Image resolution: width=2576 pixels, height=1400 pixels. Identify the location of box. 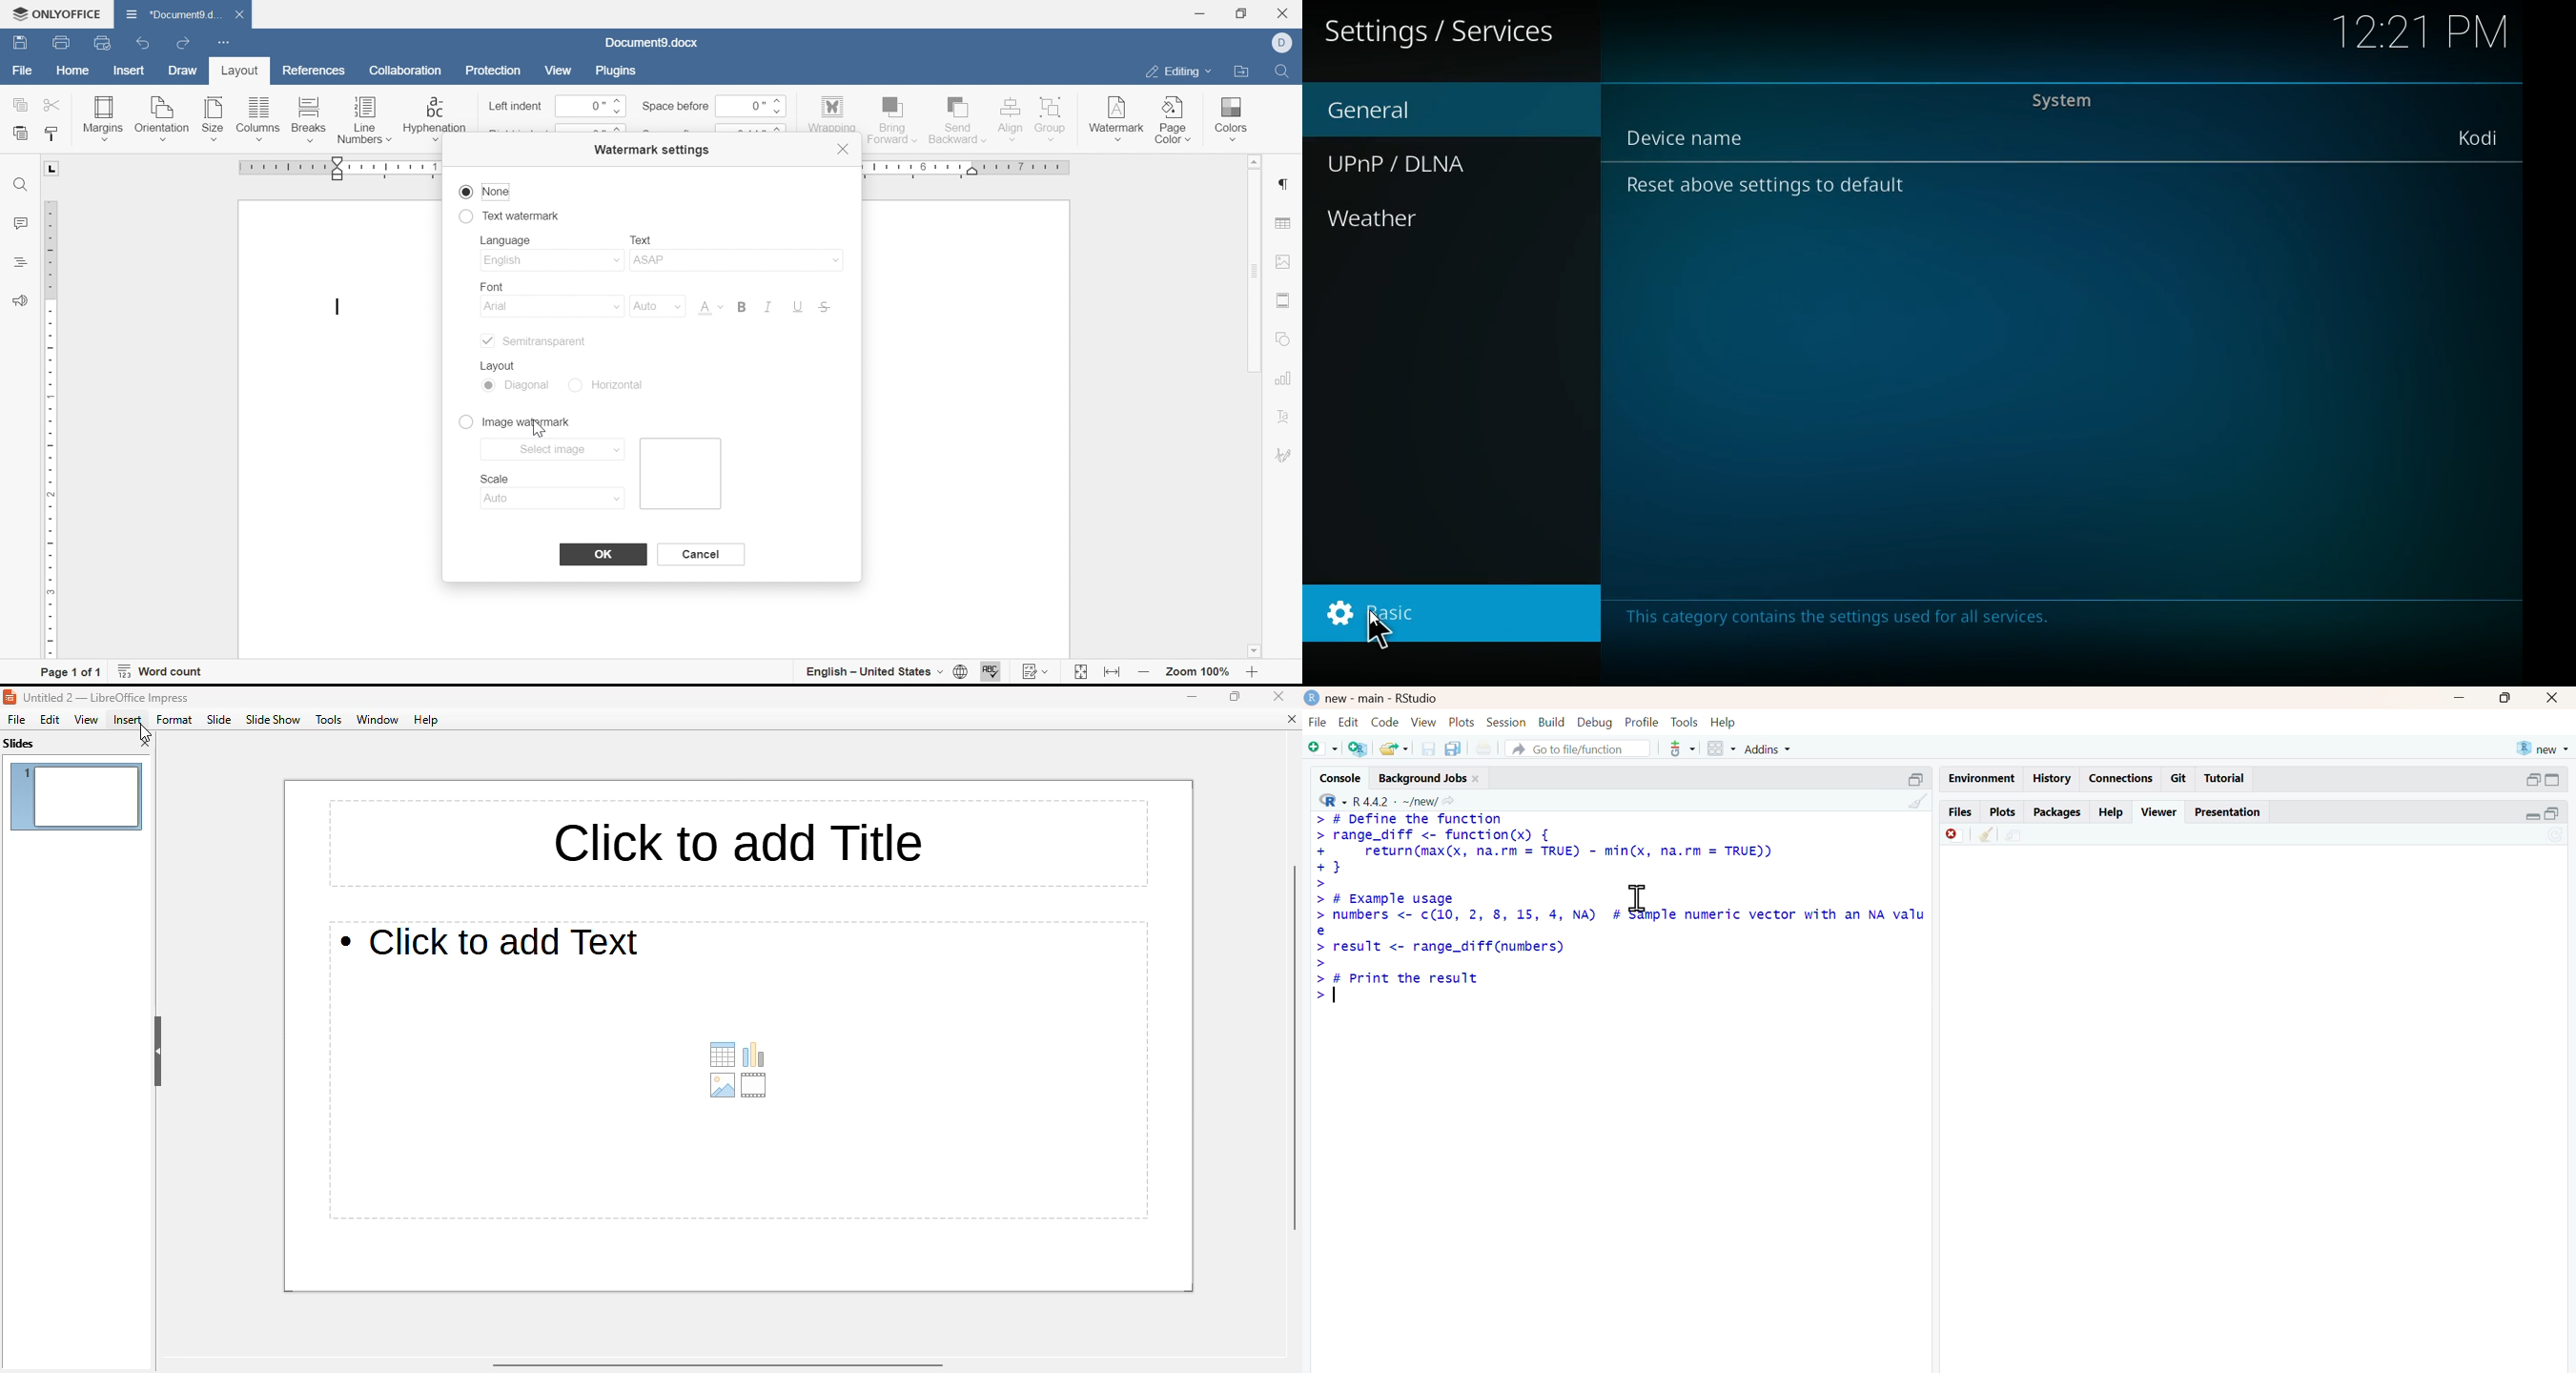
(683, 473).